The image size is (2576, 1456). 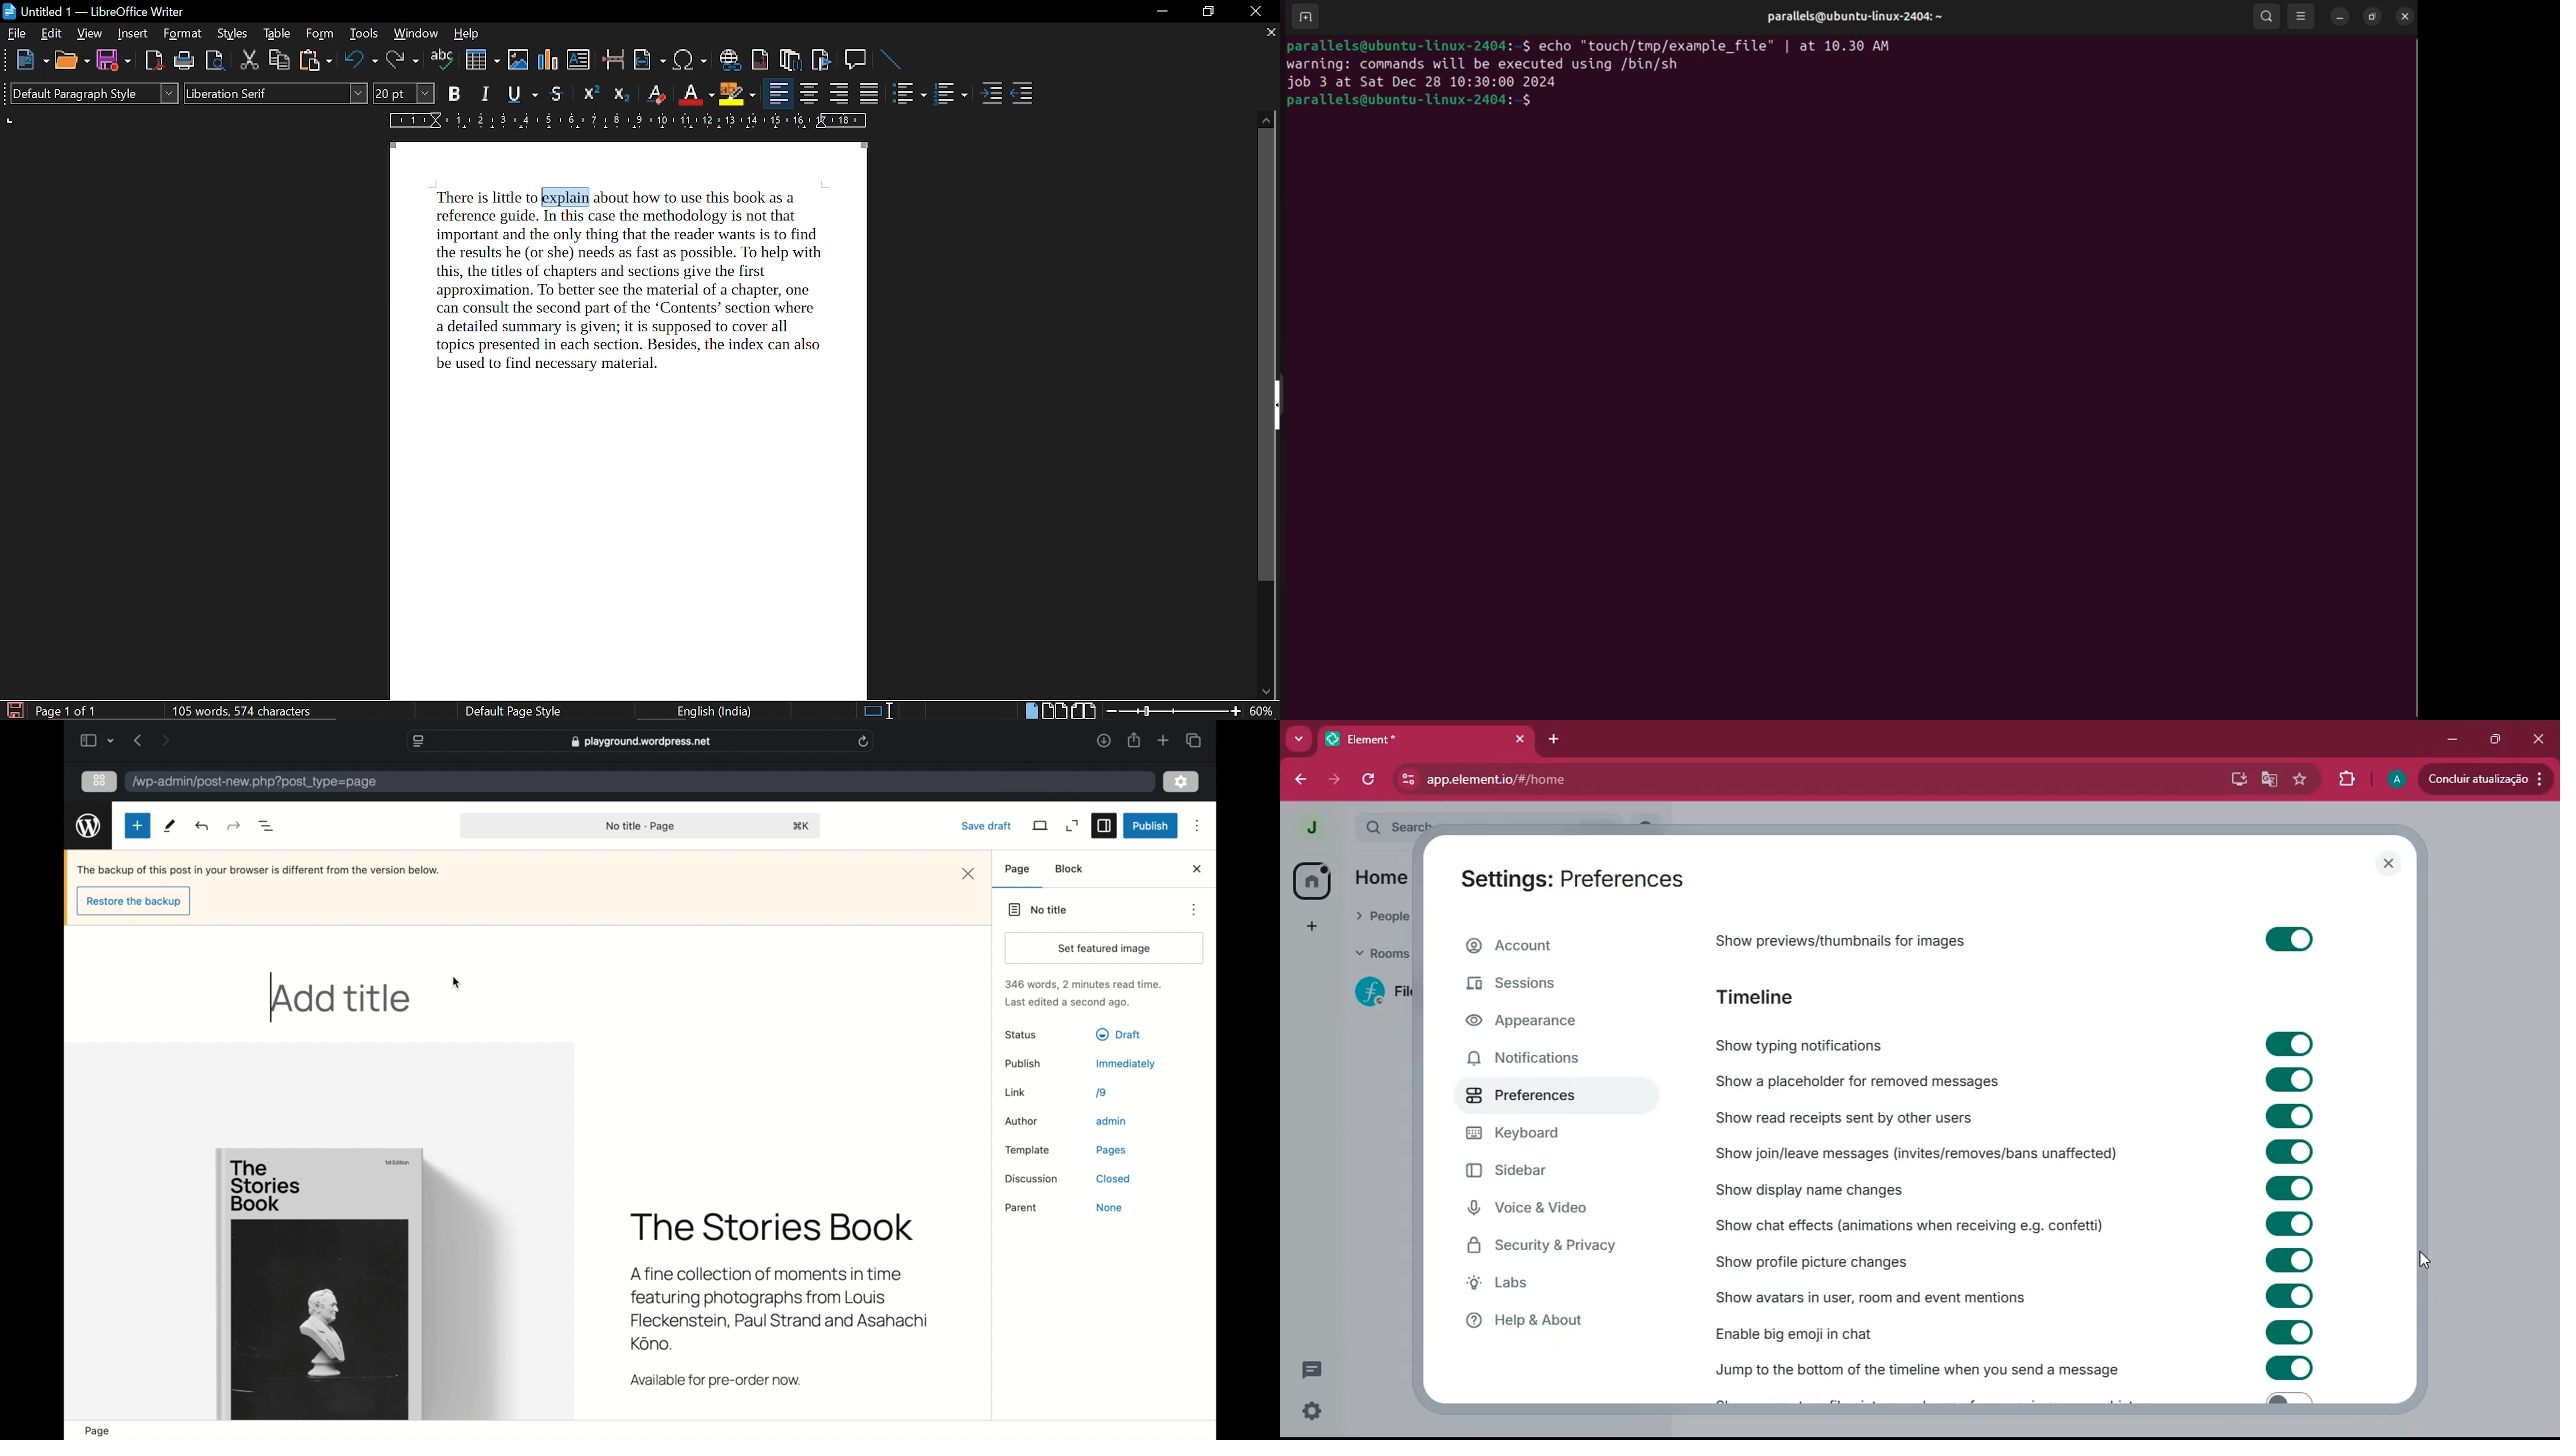 I want to click on home, so click(x=1384, y=876).